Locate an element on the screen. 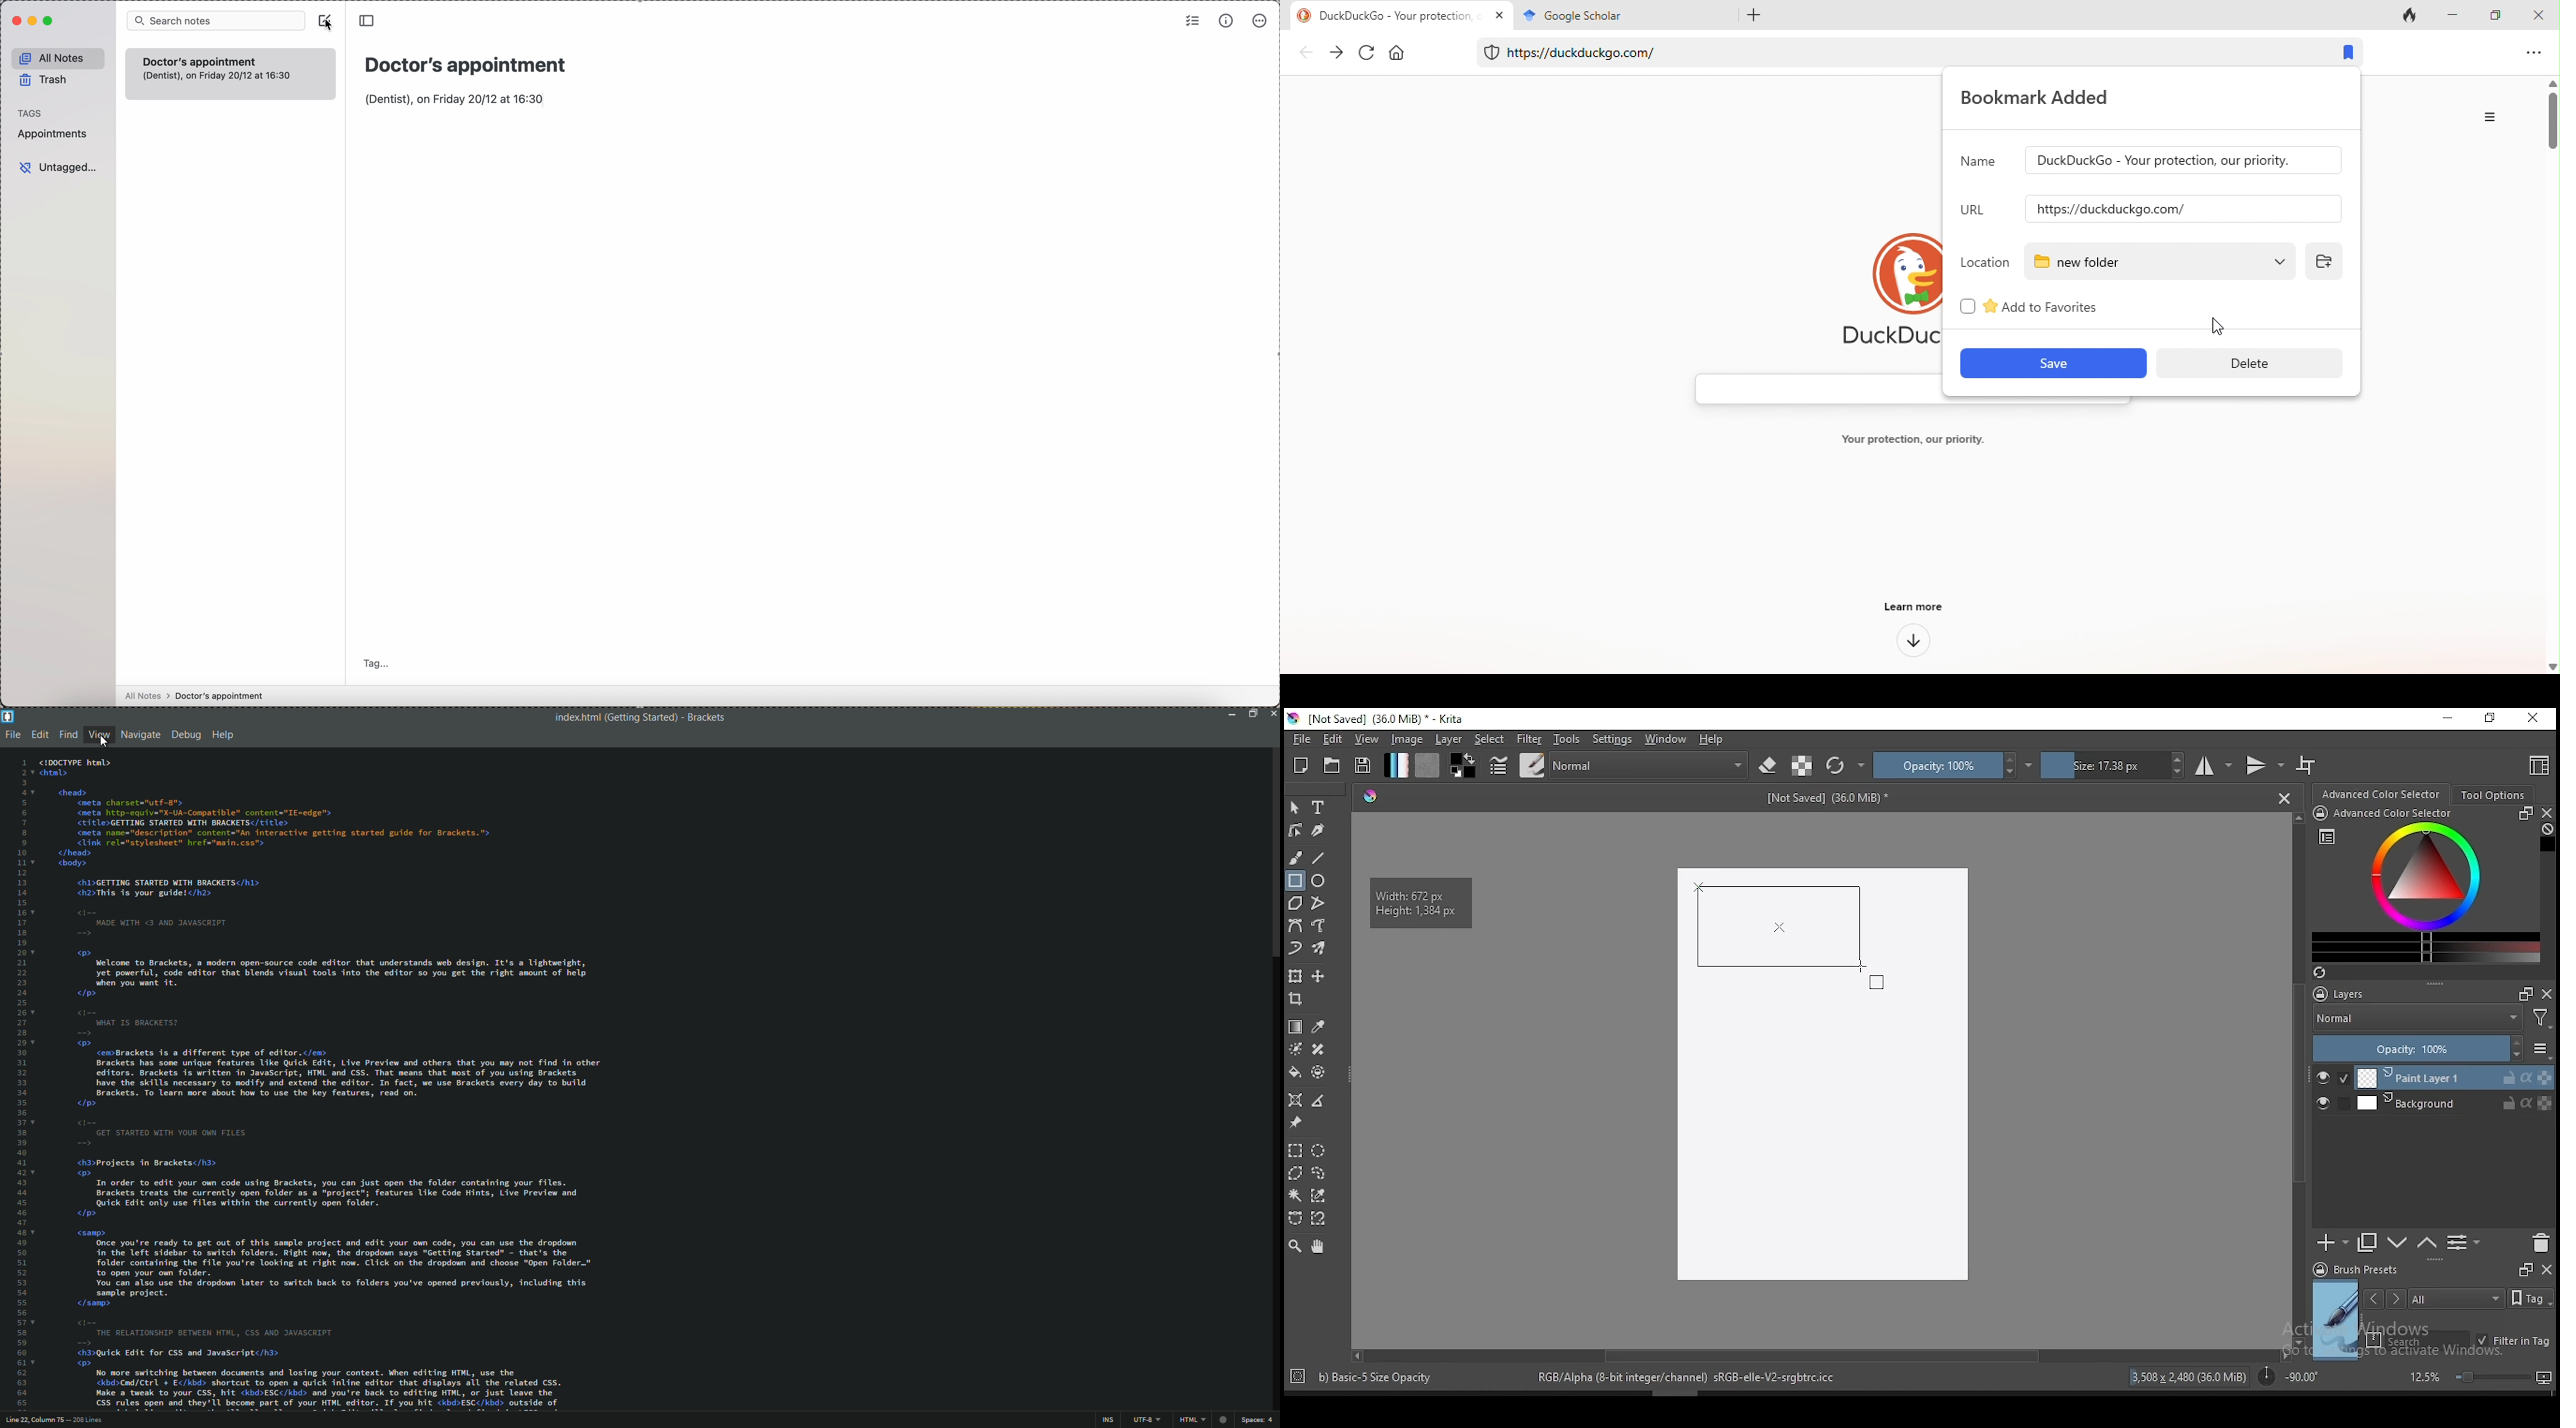 This screenshot has height=1428, width=2576. search bar is located at coordinates (215, 21).